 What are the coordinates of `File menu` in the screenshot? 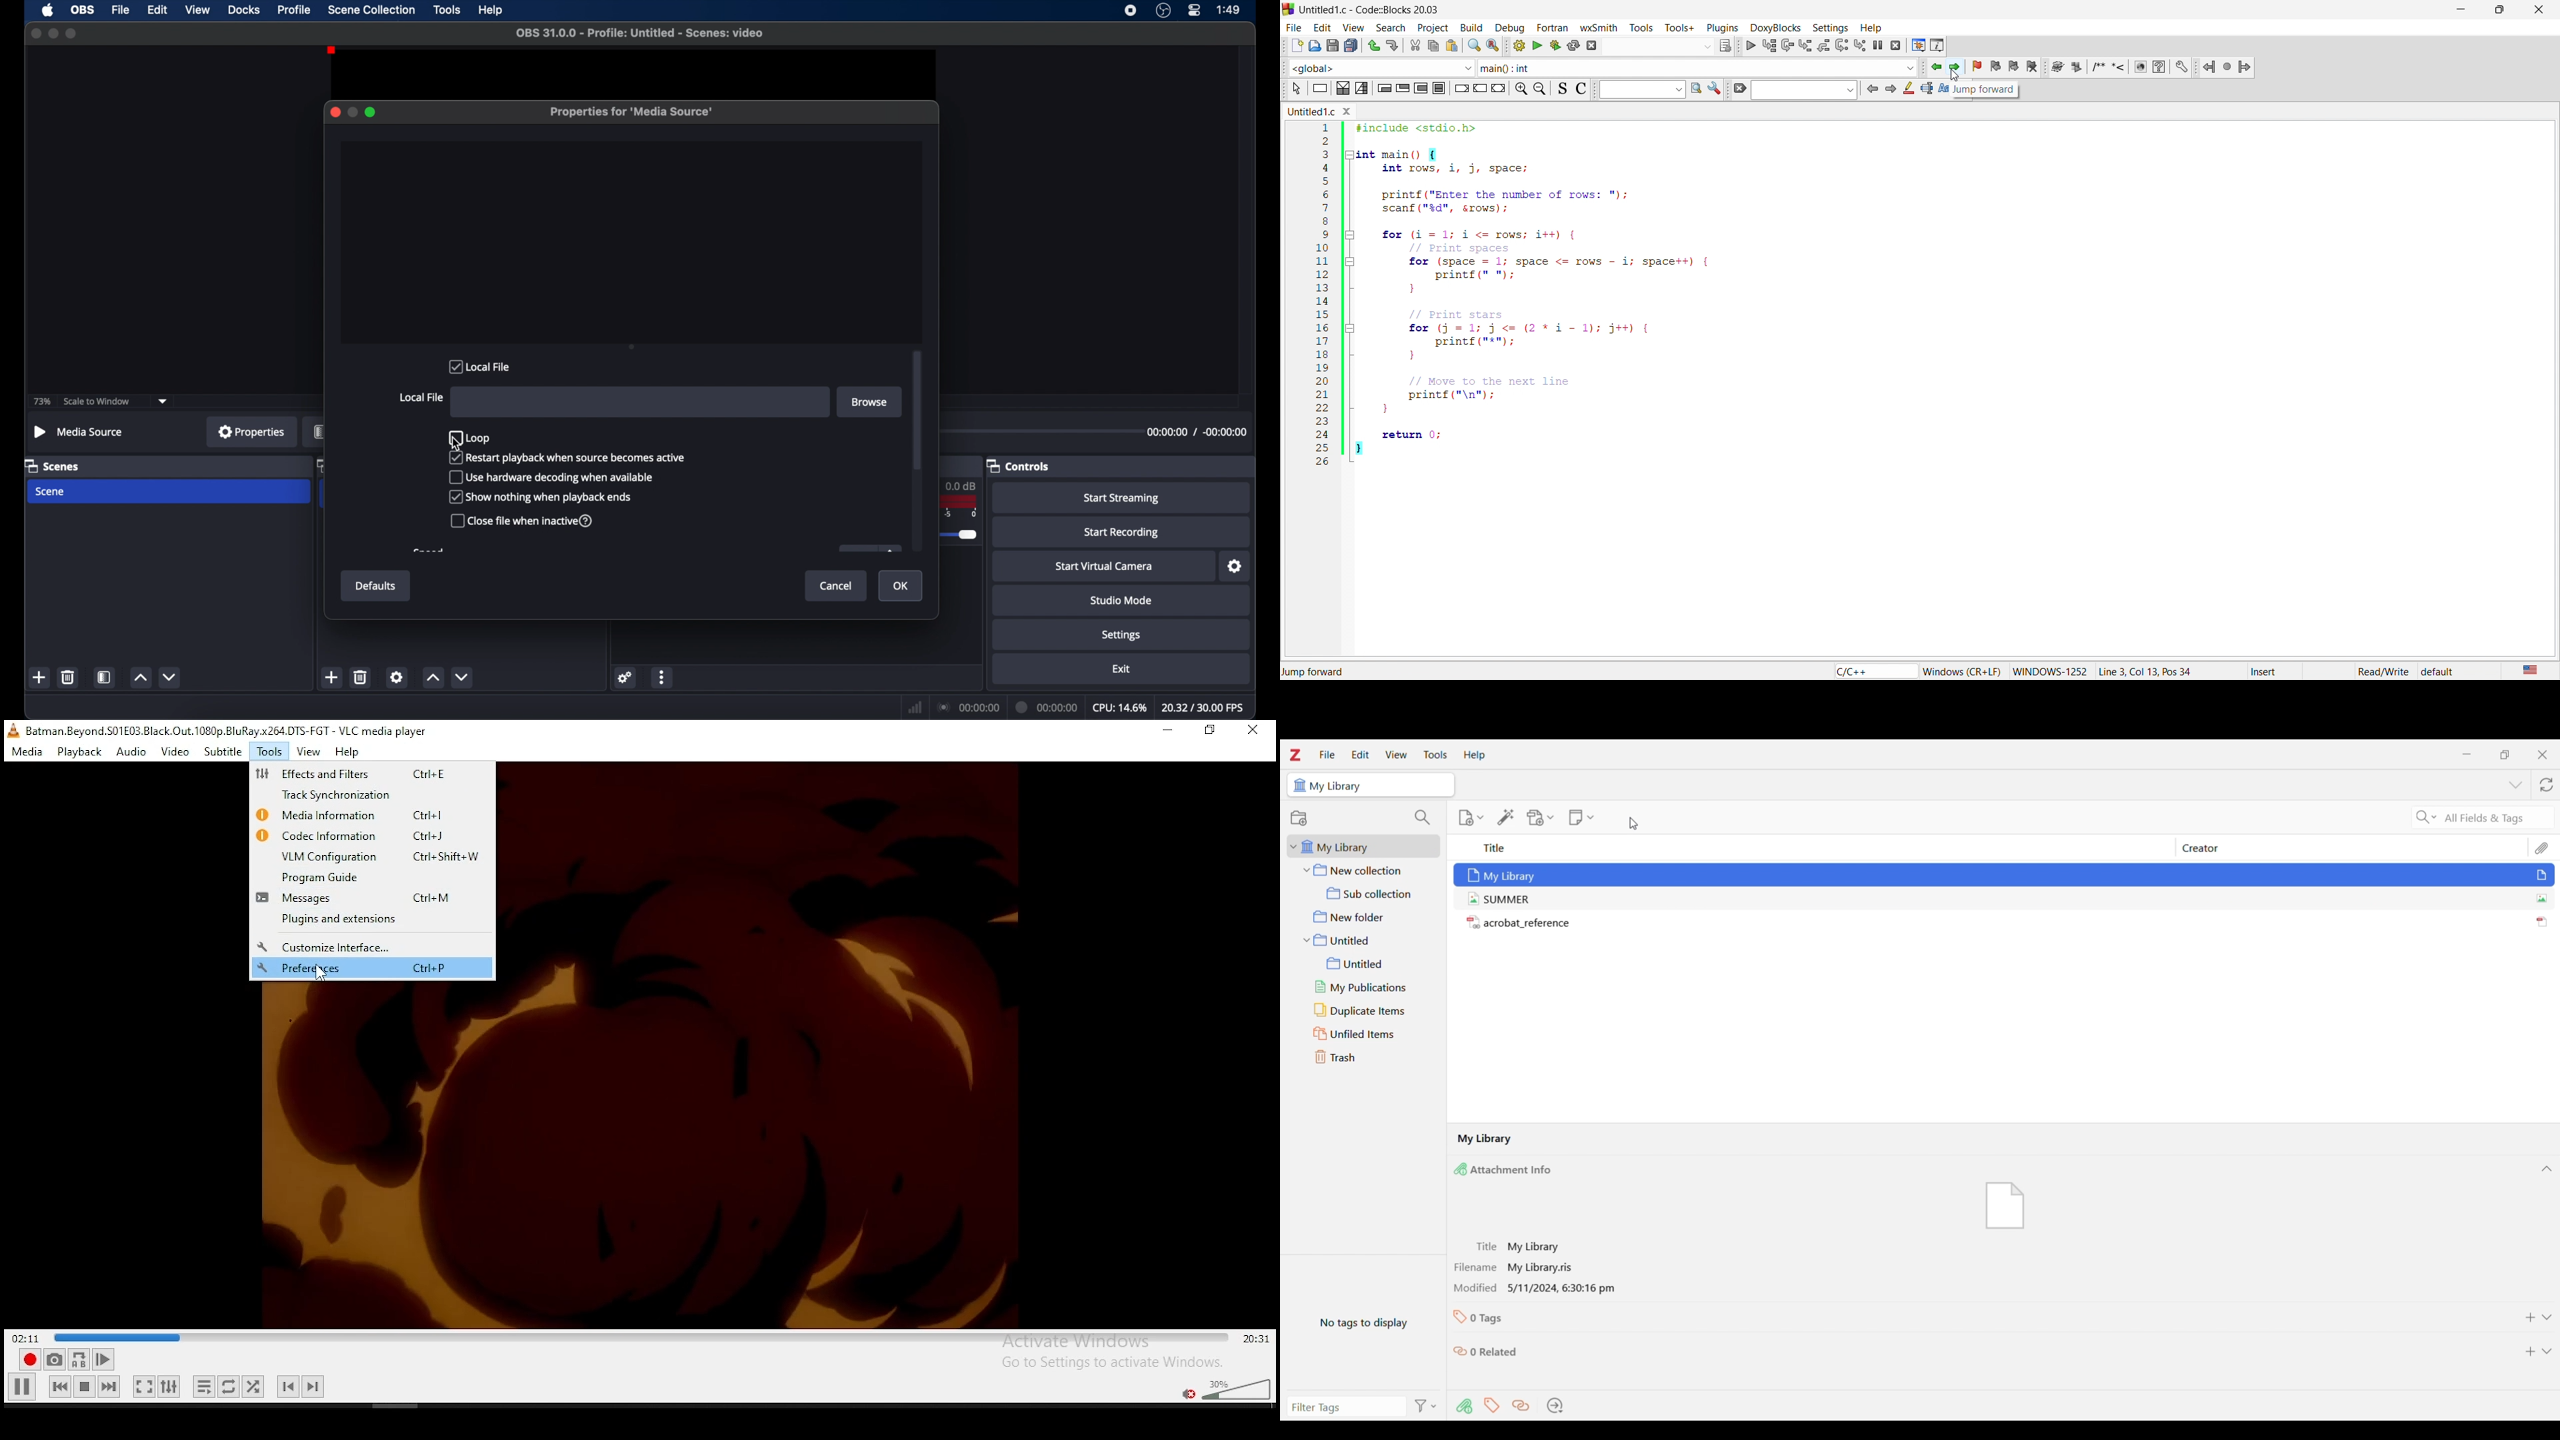 It's located at (1327, 754).